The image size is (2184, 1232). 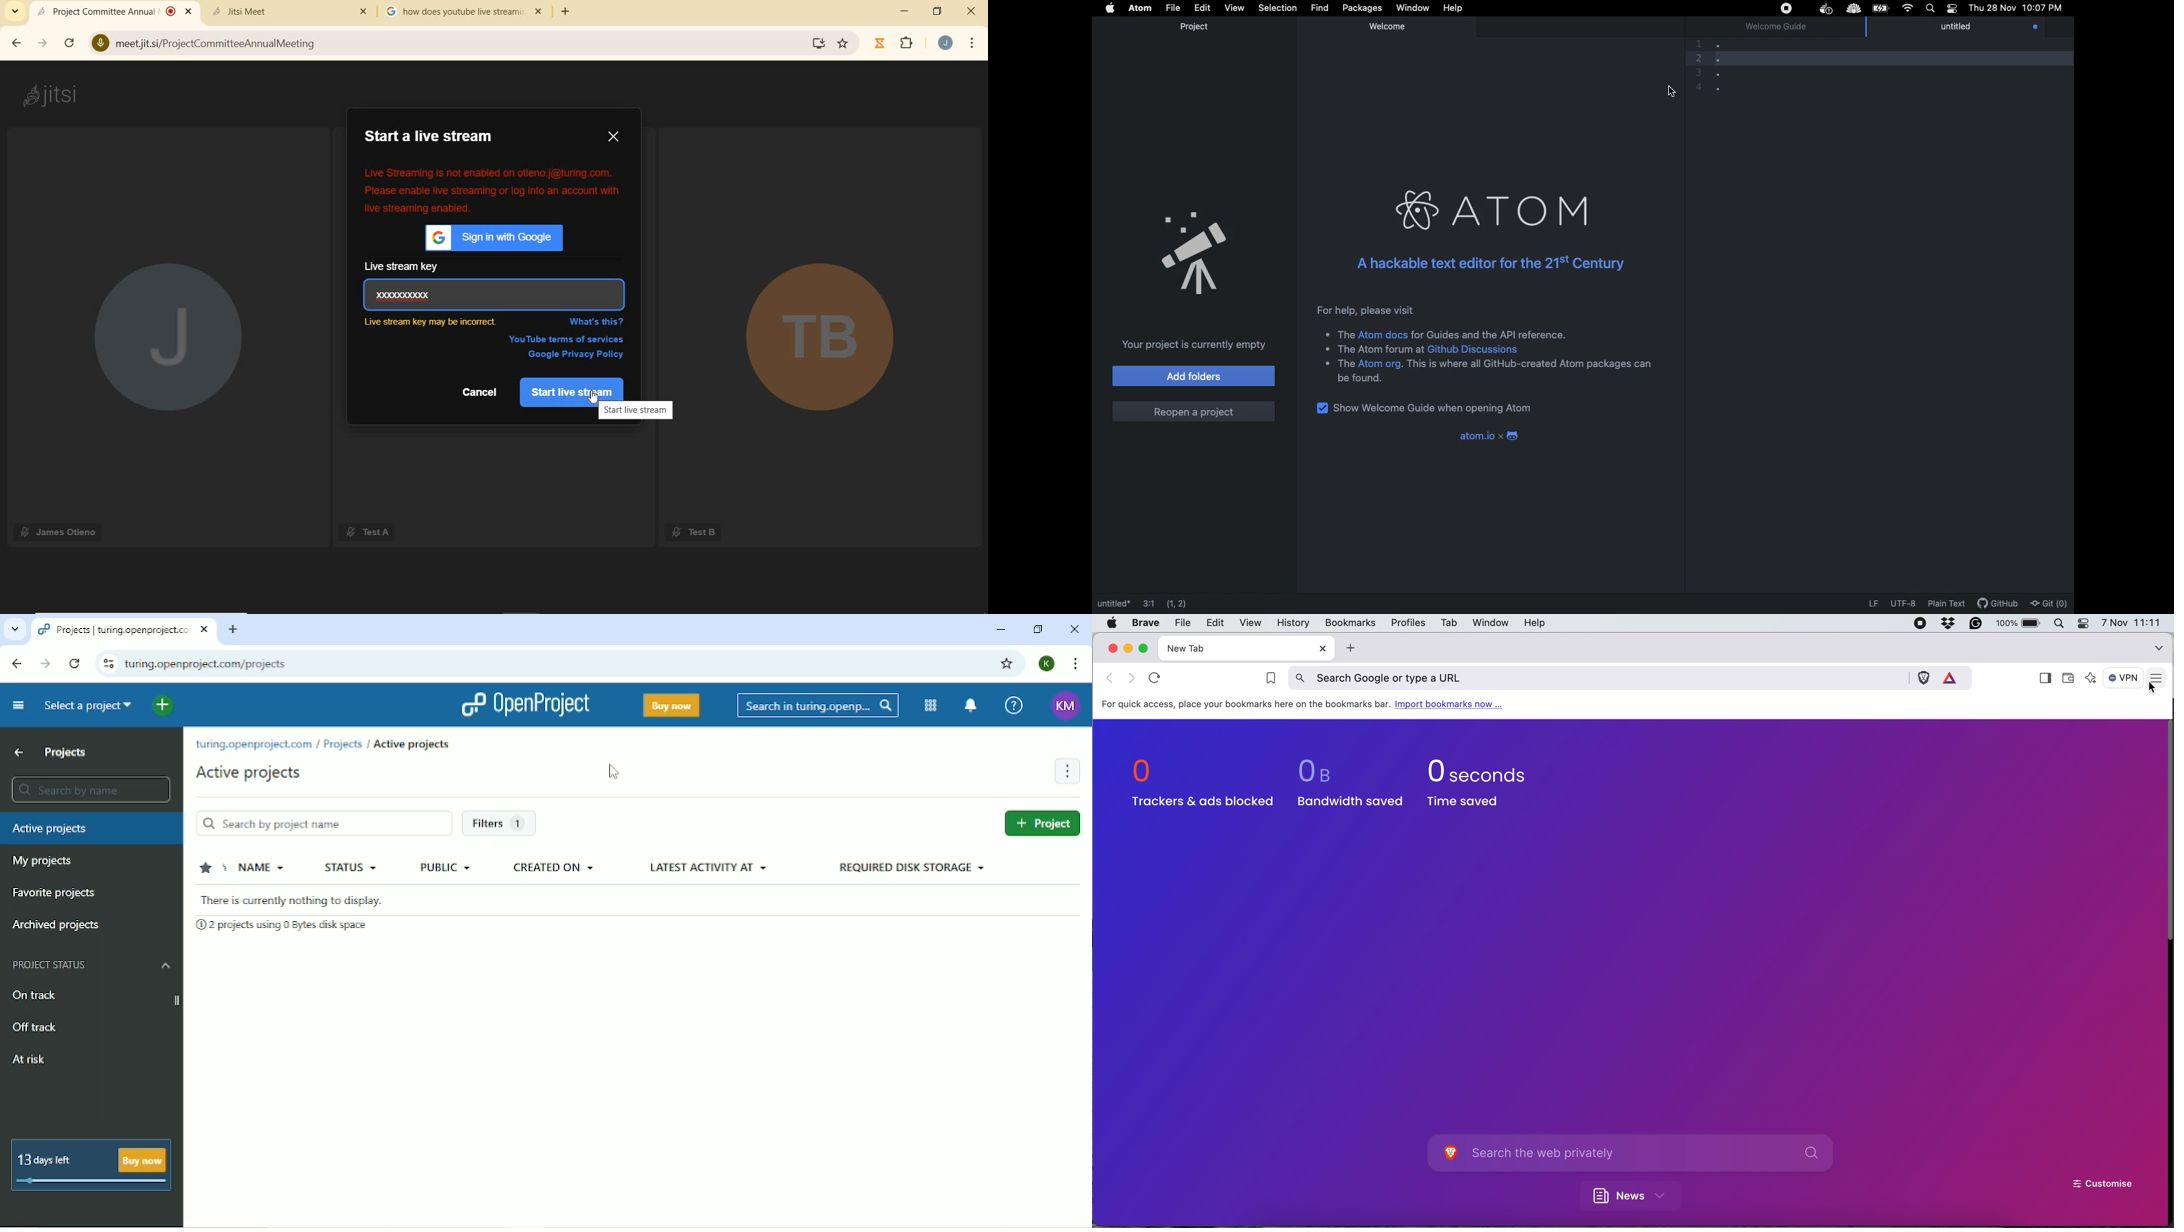 What do you see at coordinates (368, 532) in the screenshot?
I see `Test A` at bounding box center [368, 532].